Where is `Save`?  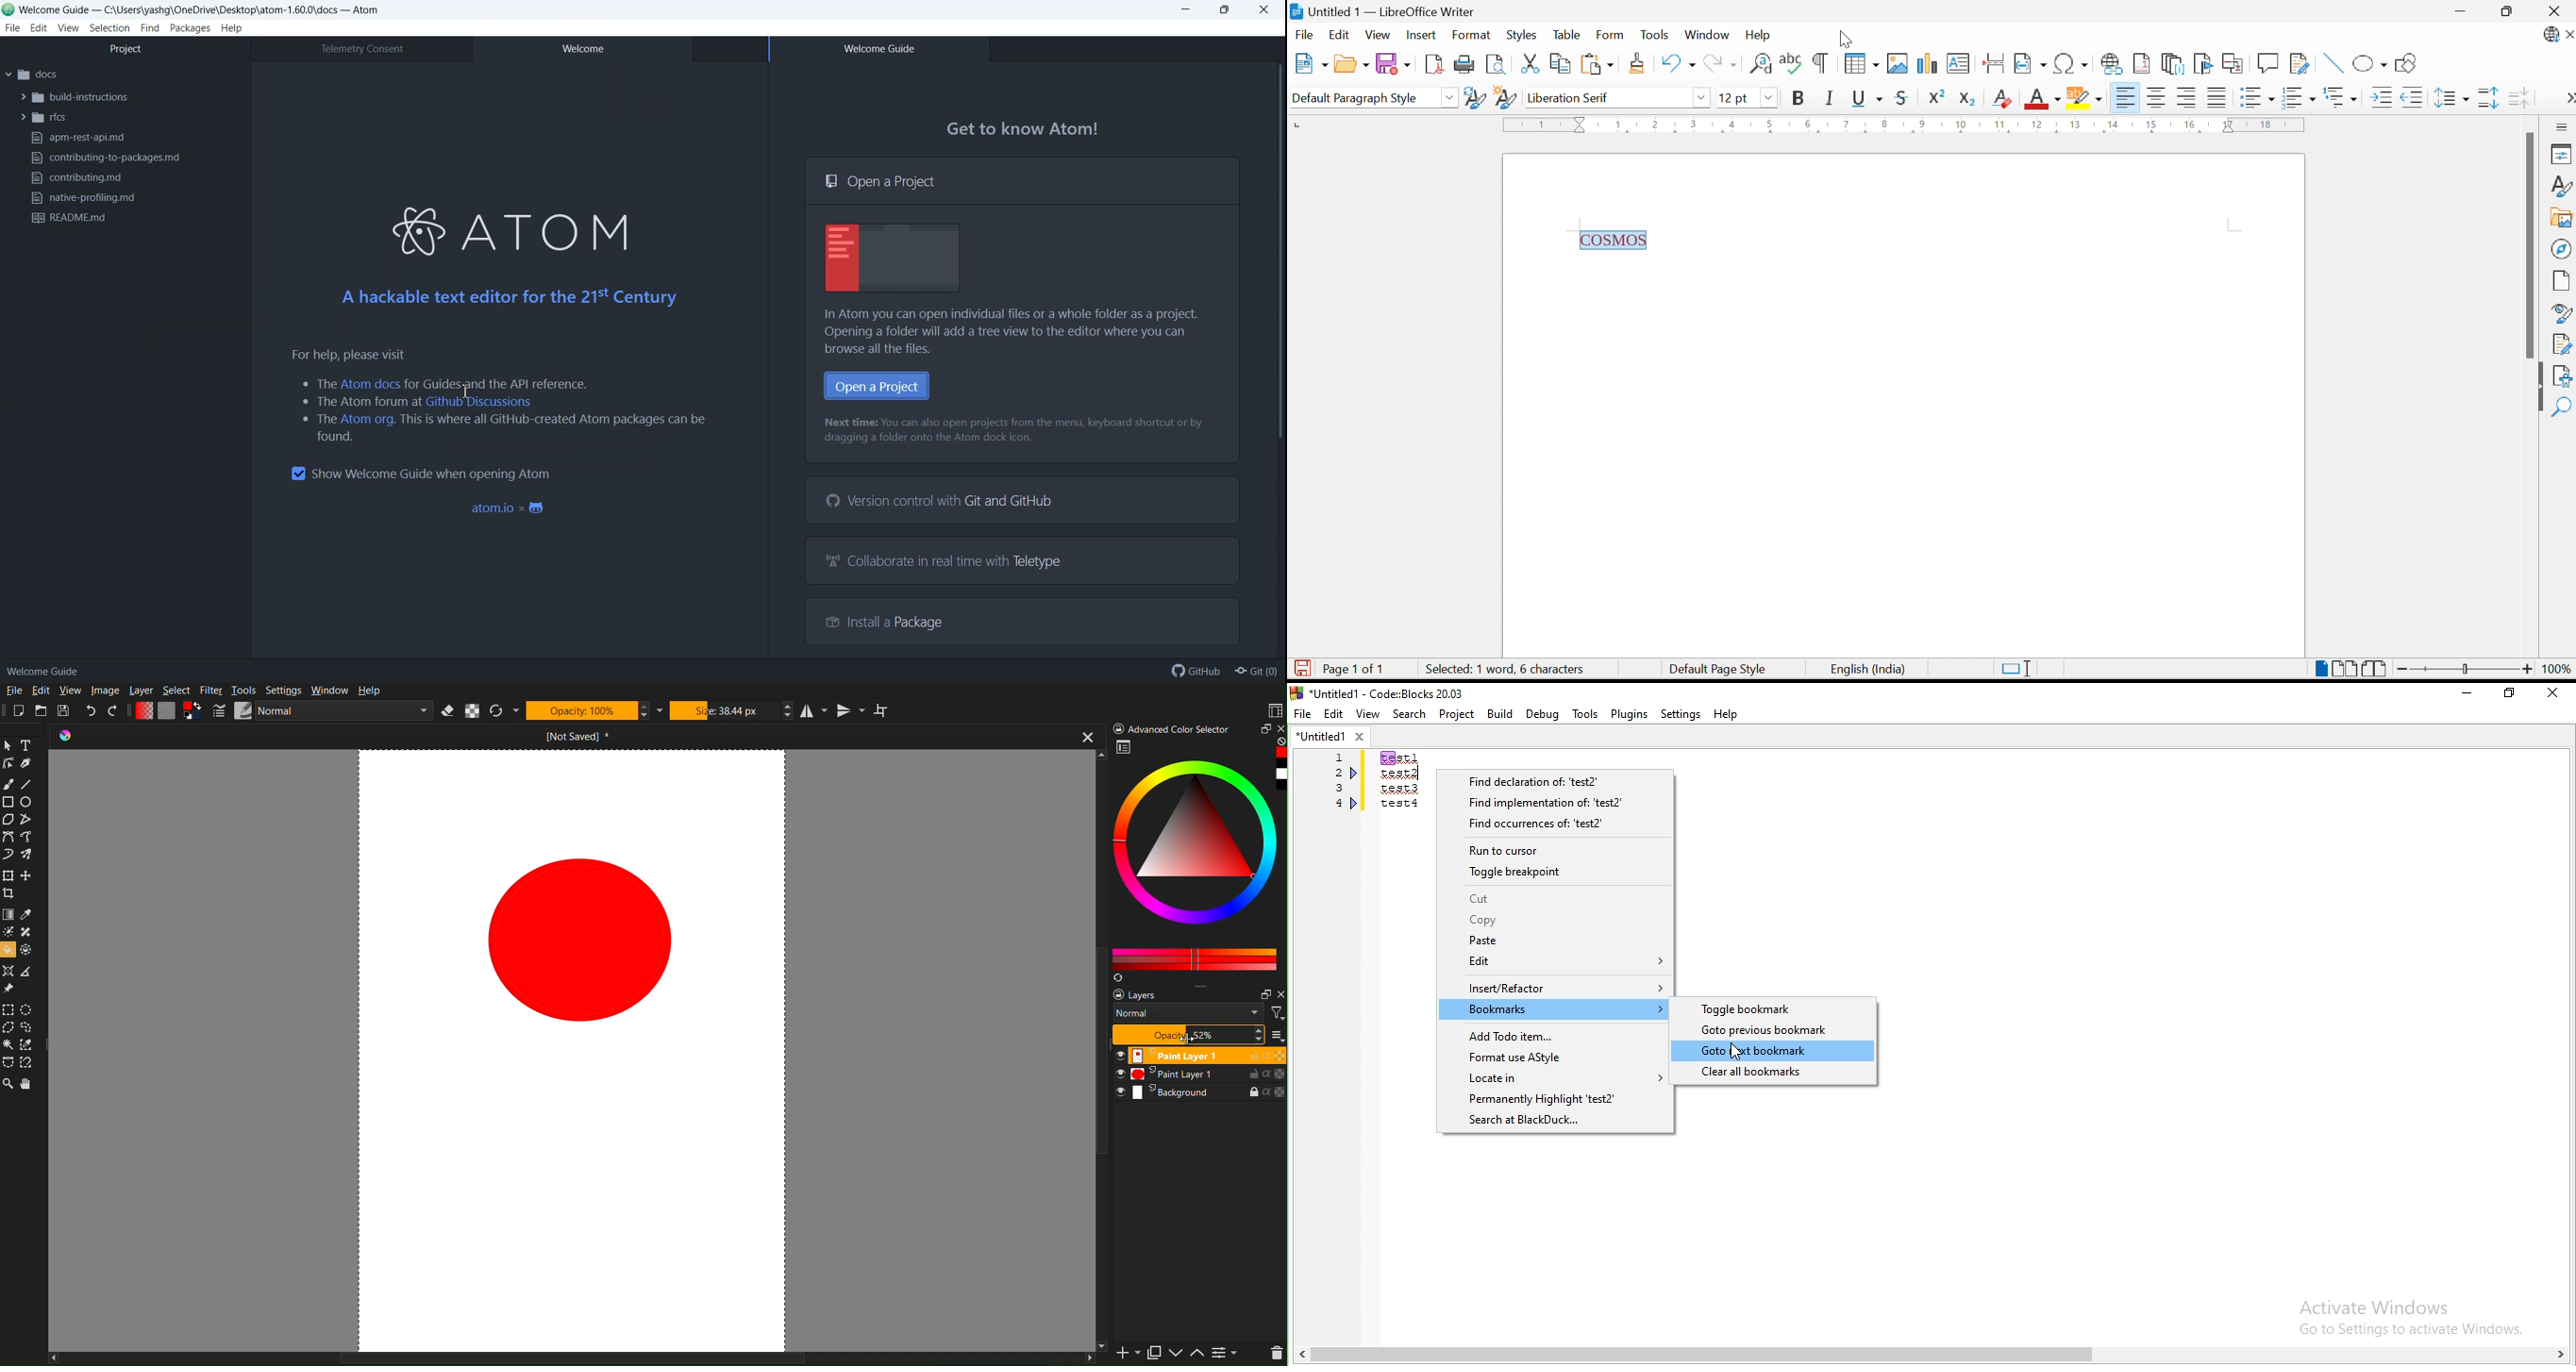 Save is located at coordinates (65, 712).